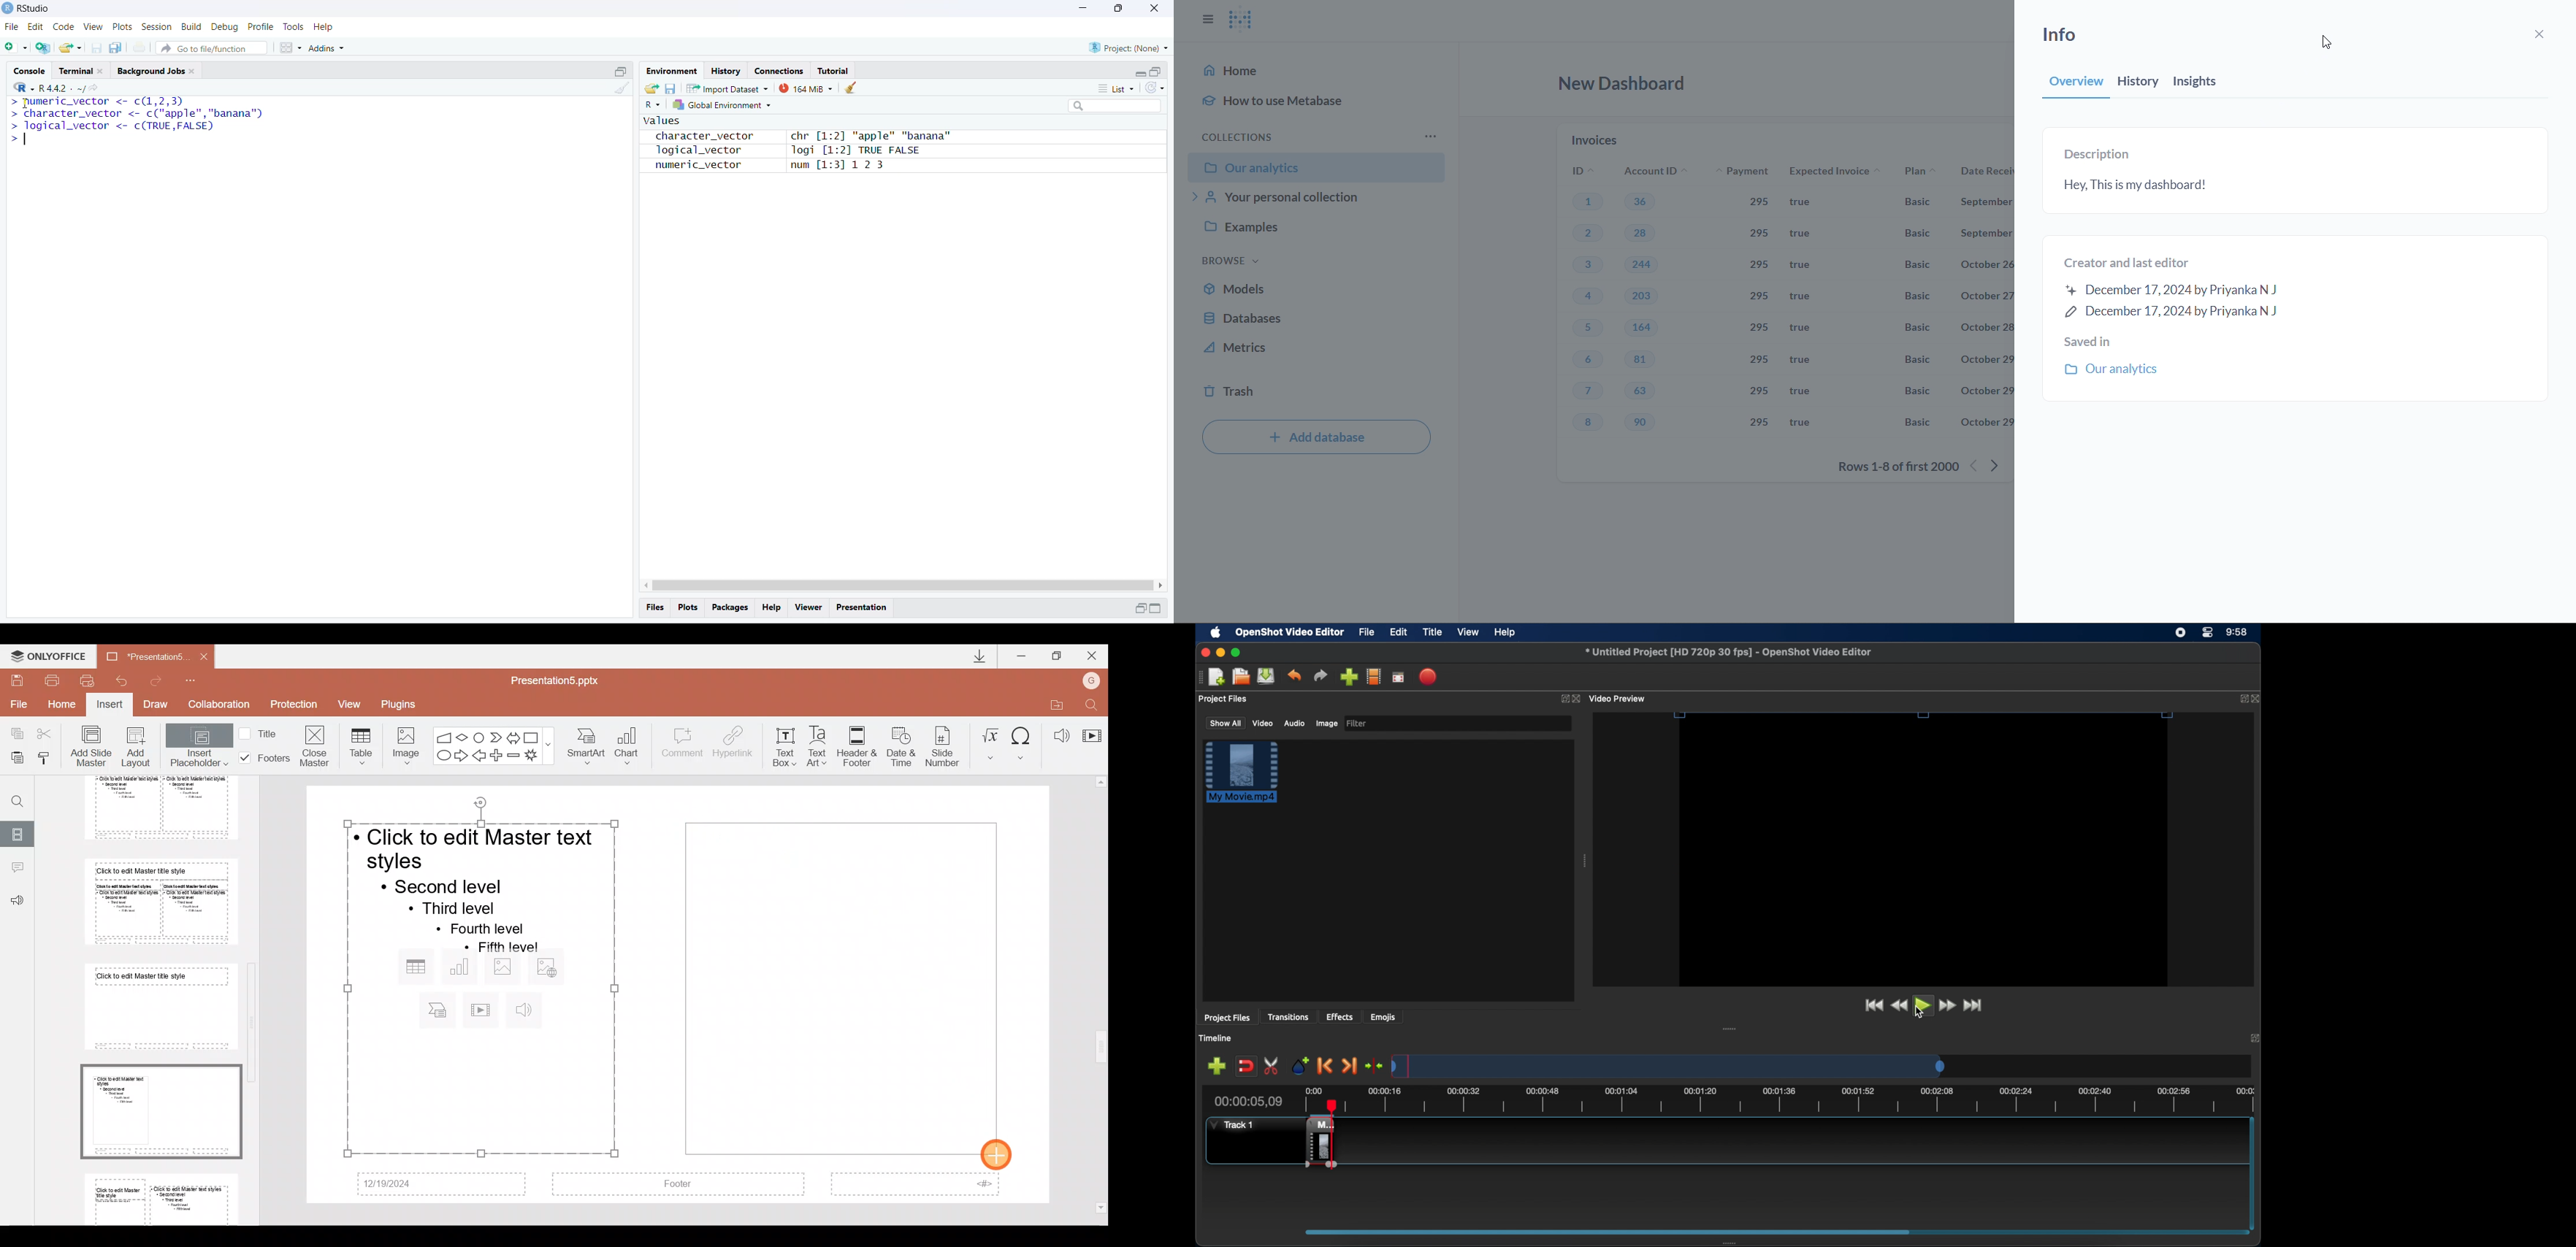 This screenshot has width=2576, height=1260. Describe the element at coordinates (48, 654) in the screenshot. I see `ONLYOFFICE` at that location.